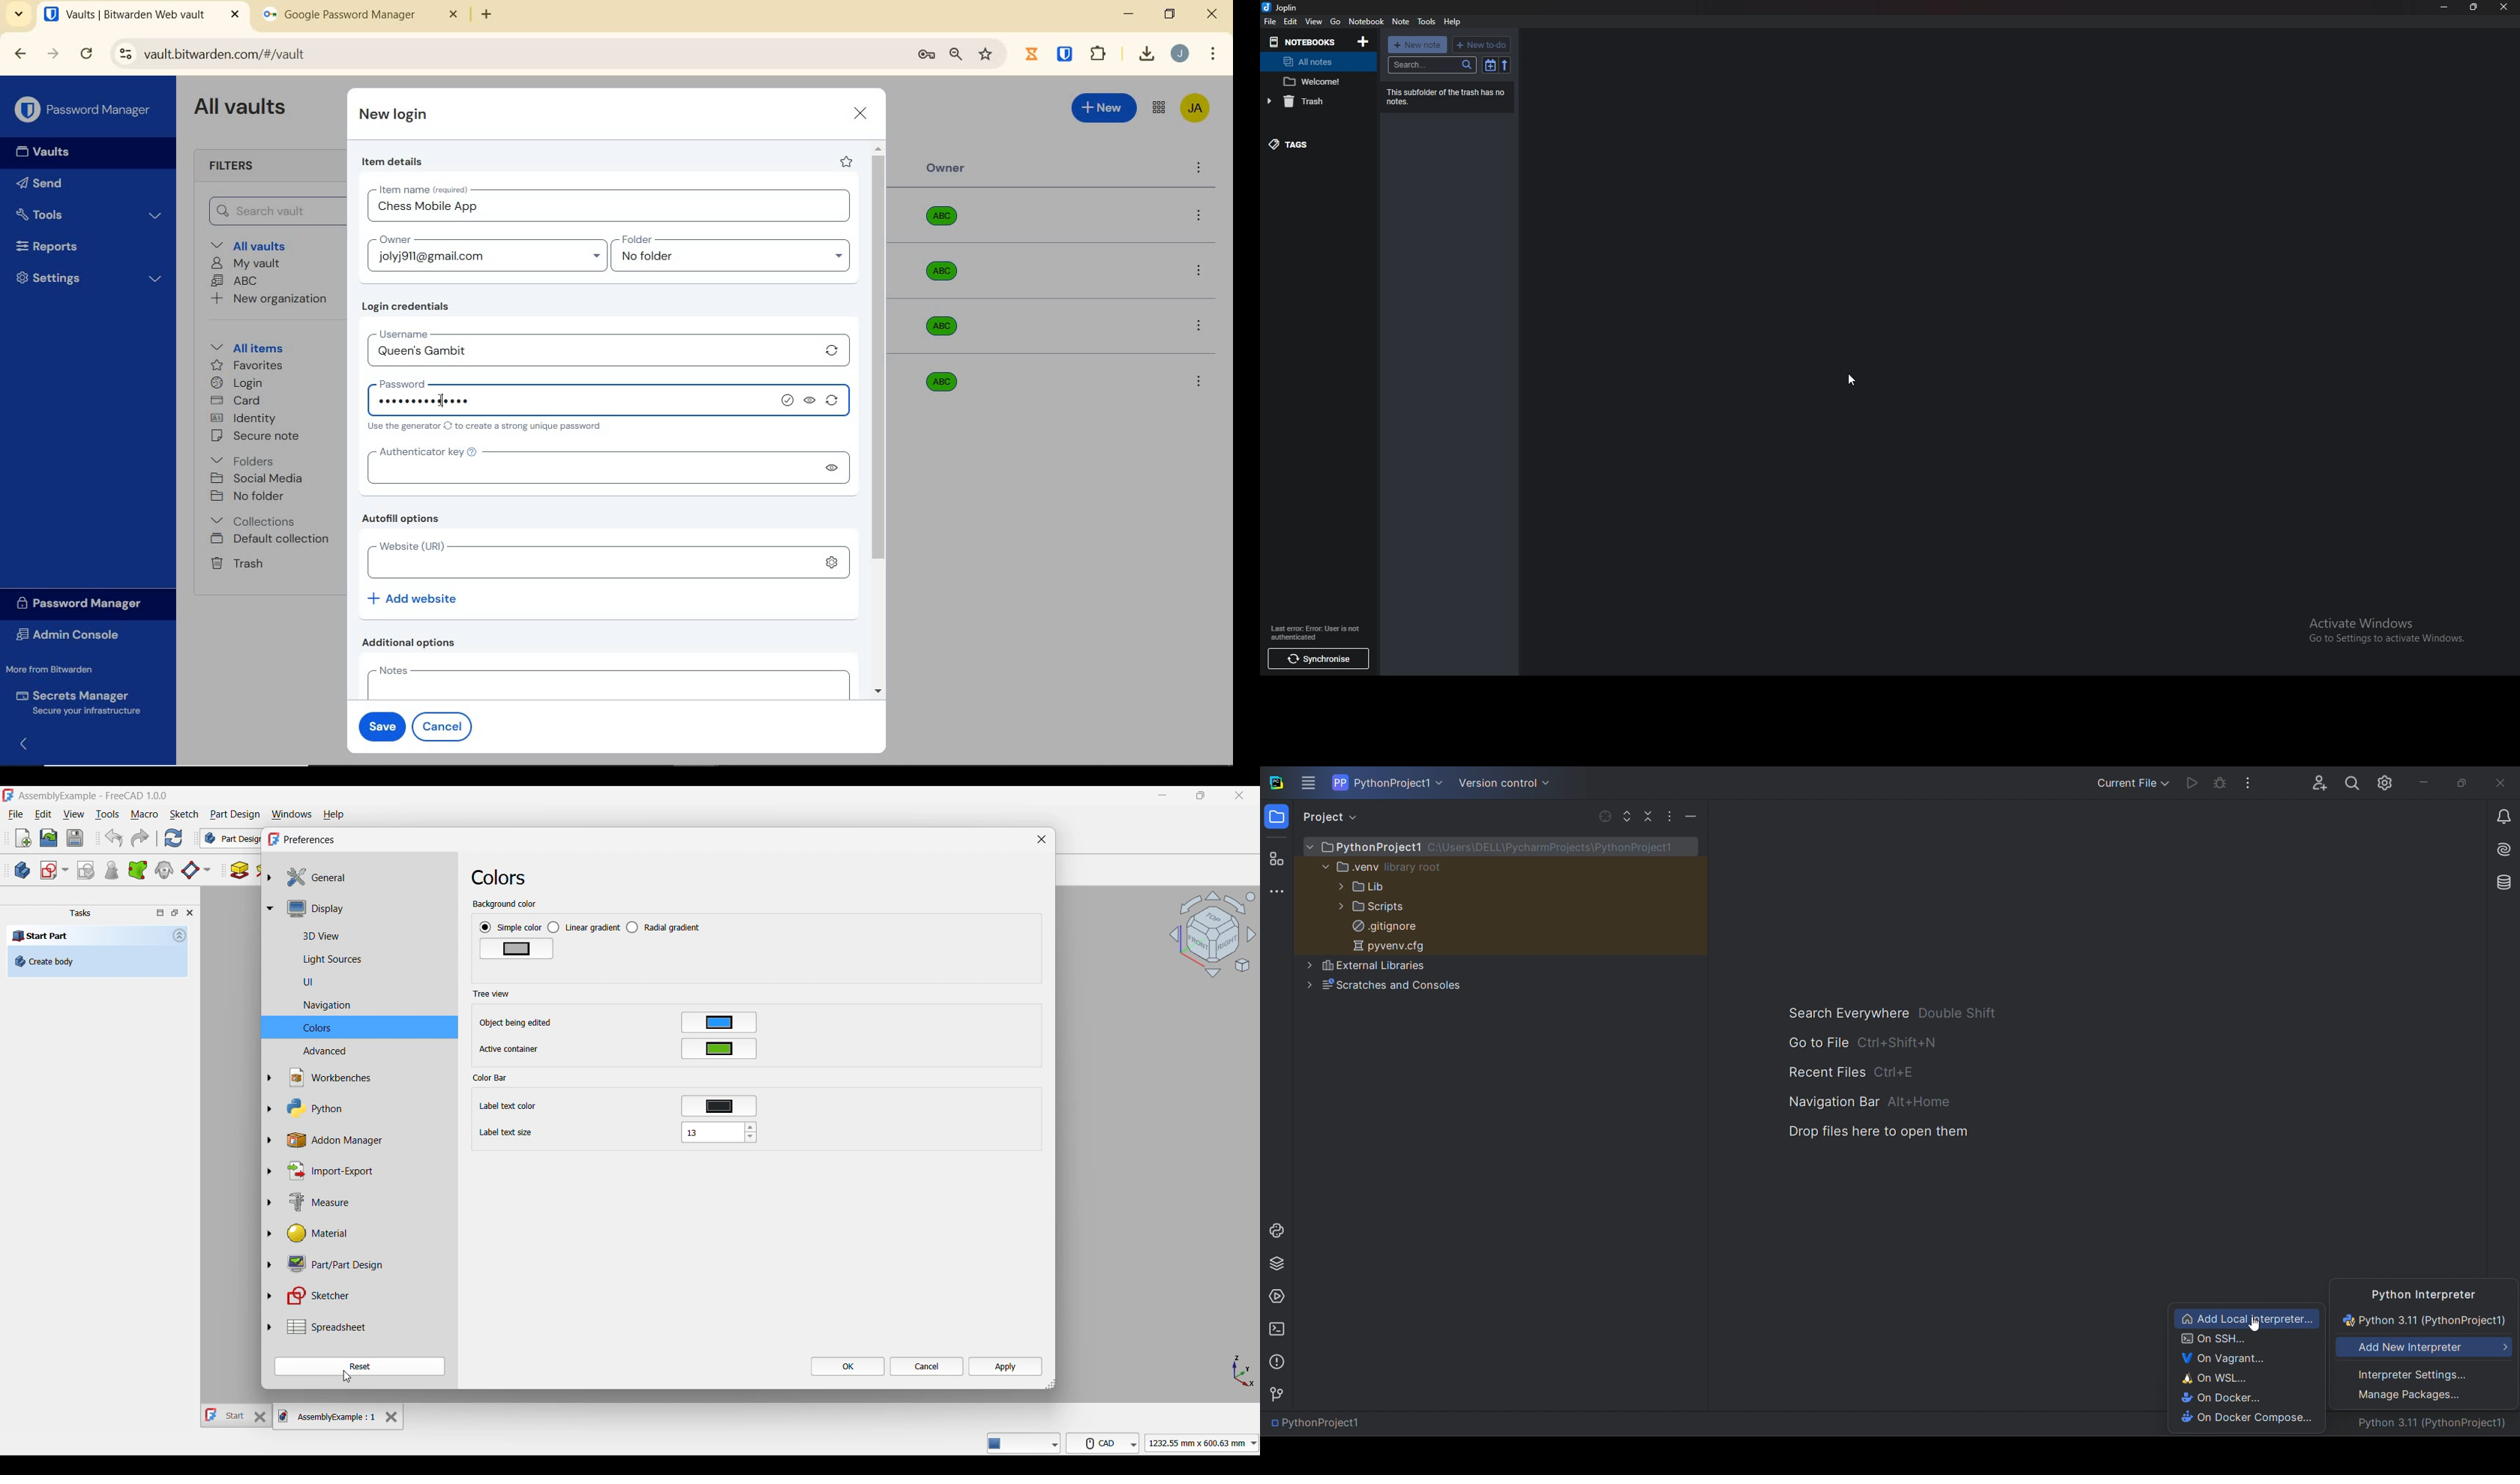 The image size is (2520, 1484). Describe the element at coordinates (2252, 1418) in the screenshot. I see `docker compose` at that location.